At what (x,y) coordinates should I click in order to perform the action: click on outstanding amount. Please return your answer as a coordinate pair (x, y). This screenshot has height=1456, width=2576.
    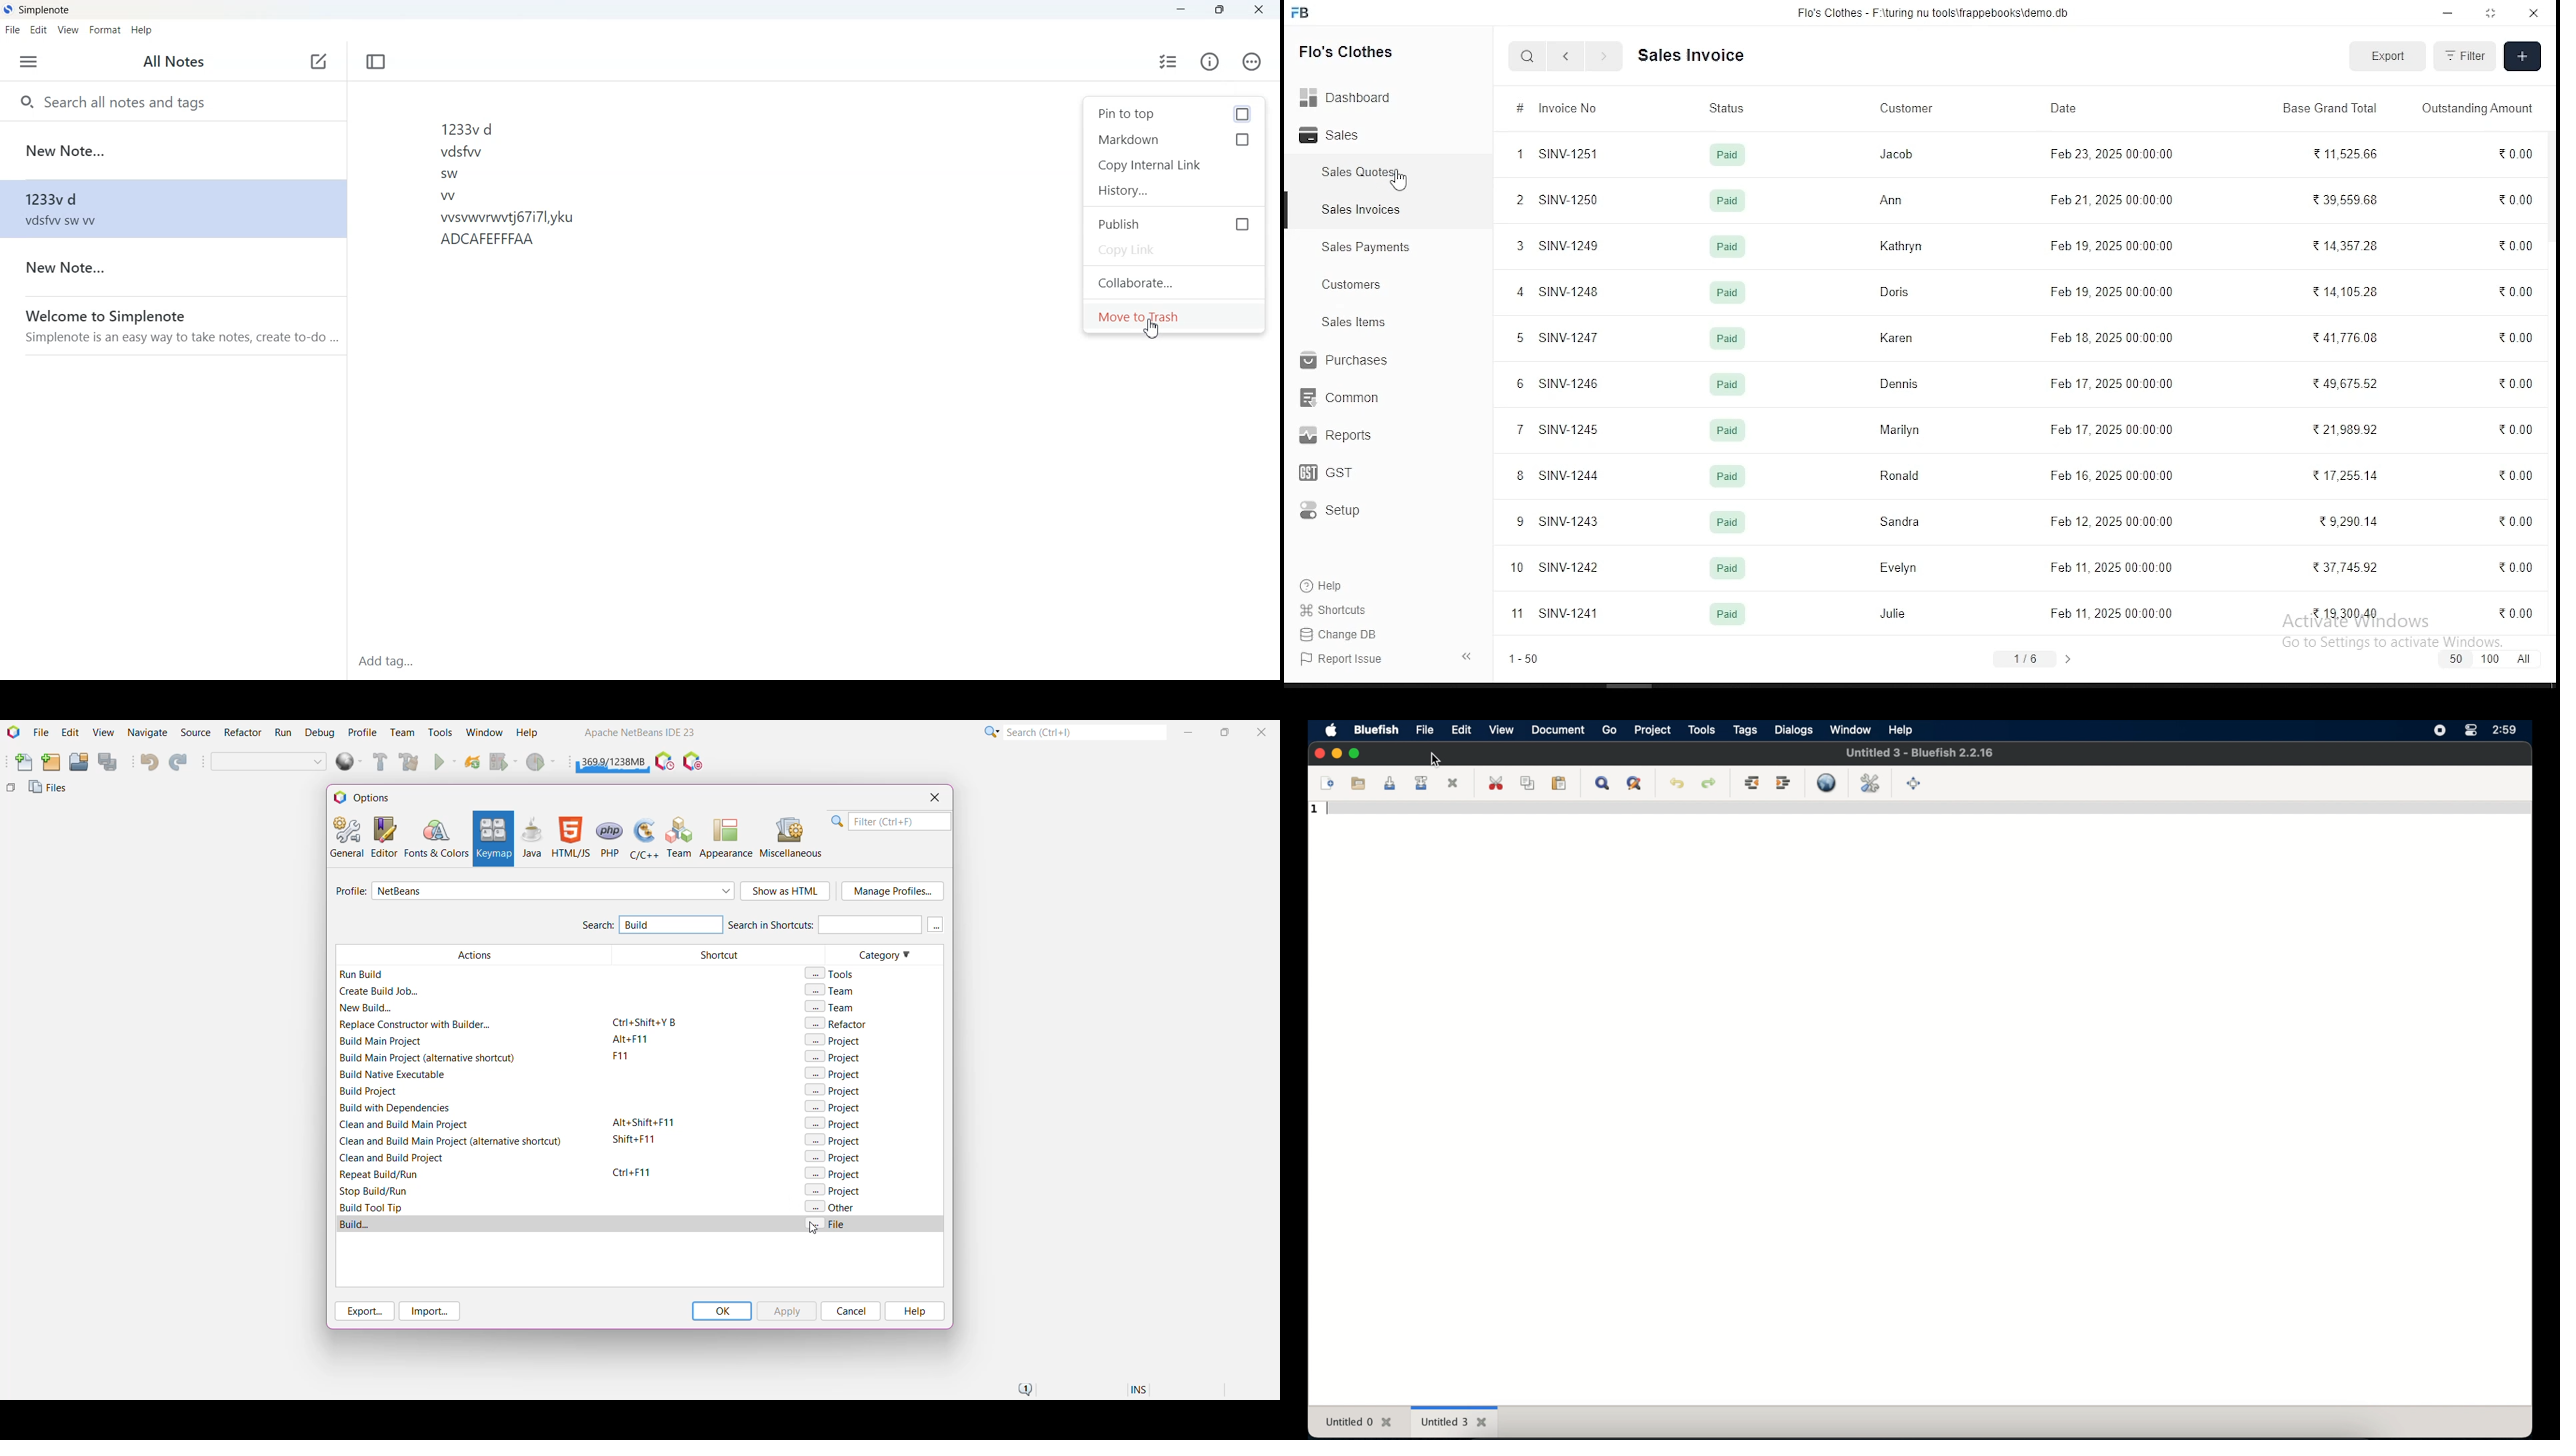
    Looking at the image, I should click on (2482, 111).